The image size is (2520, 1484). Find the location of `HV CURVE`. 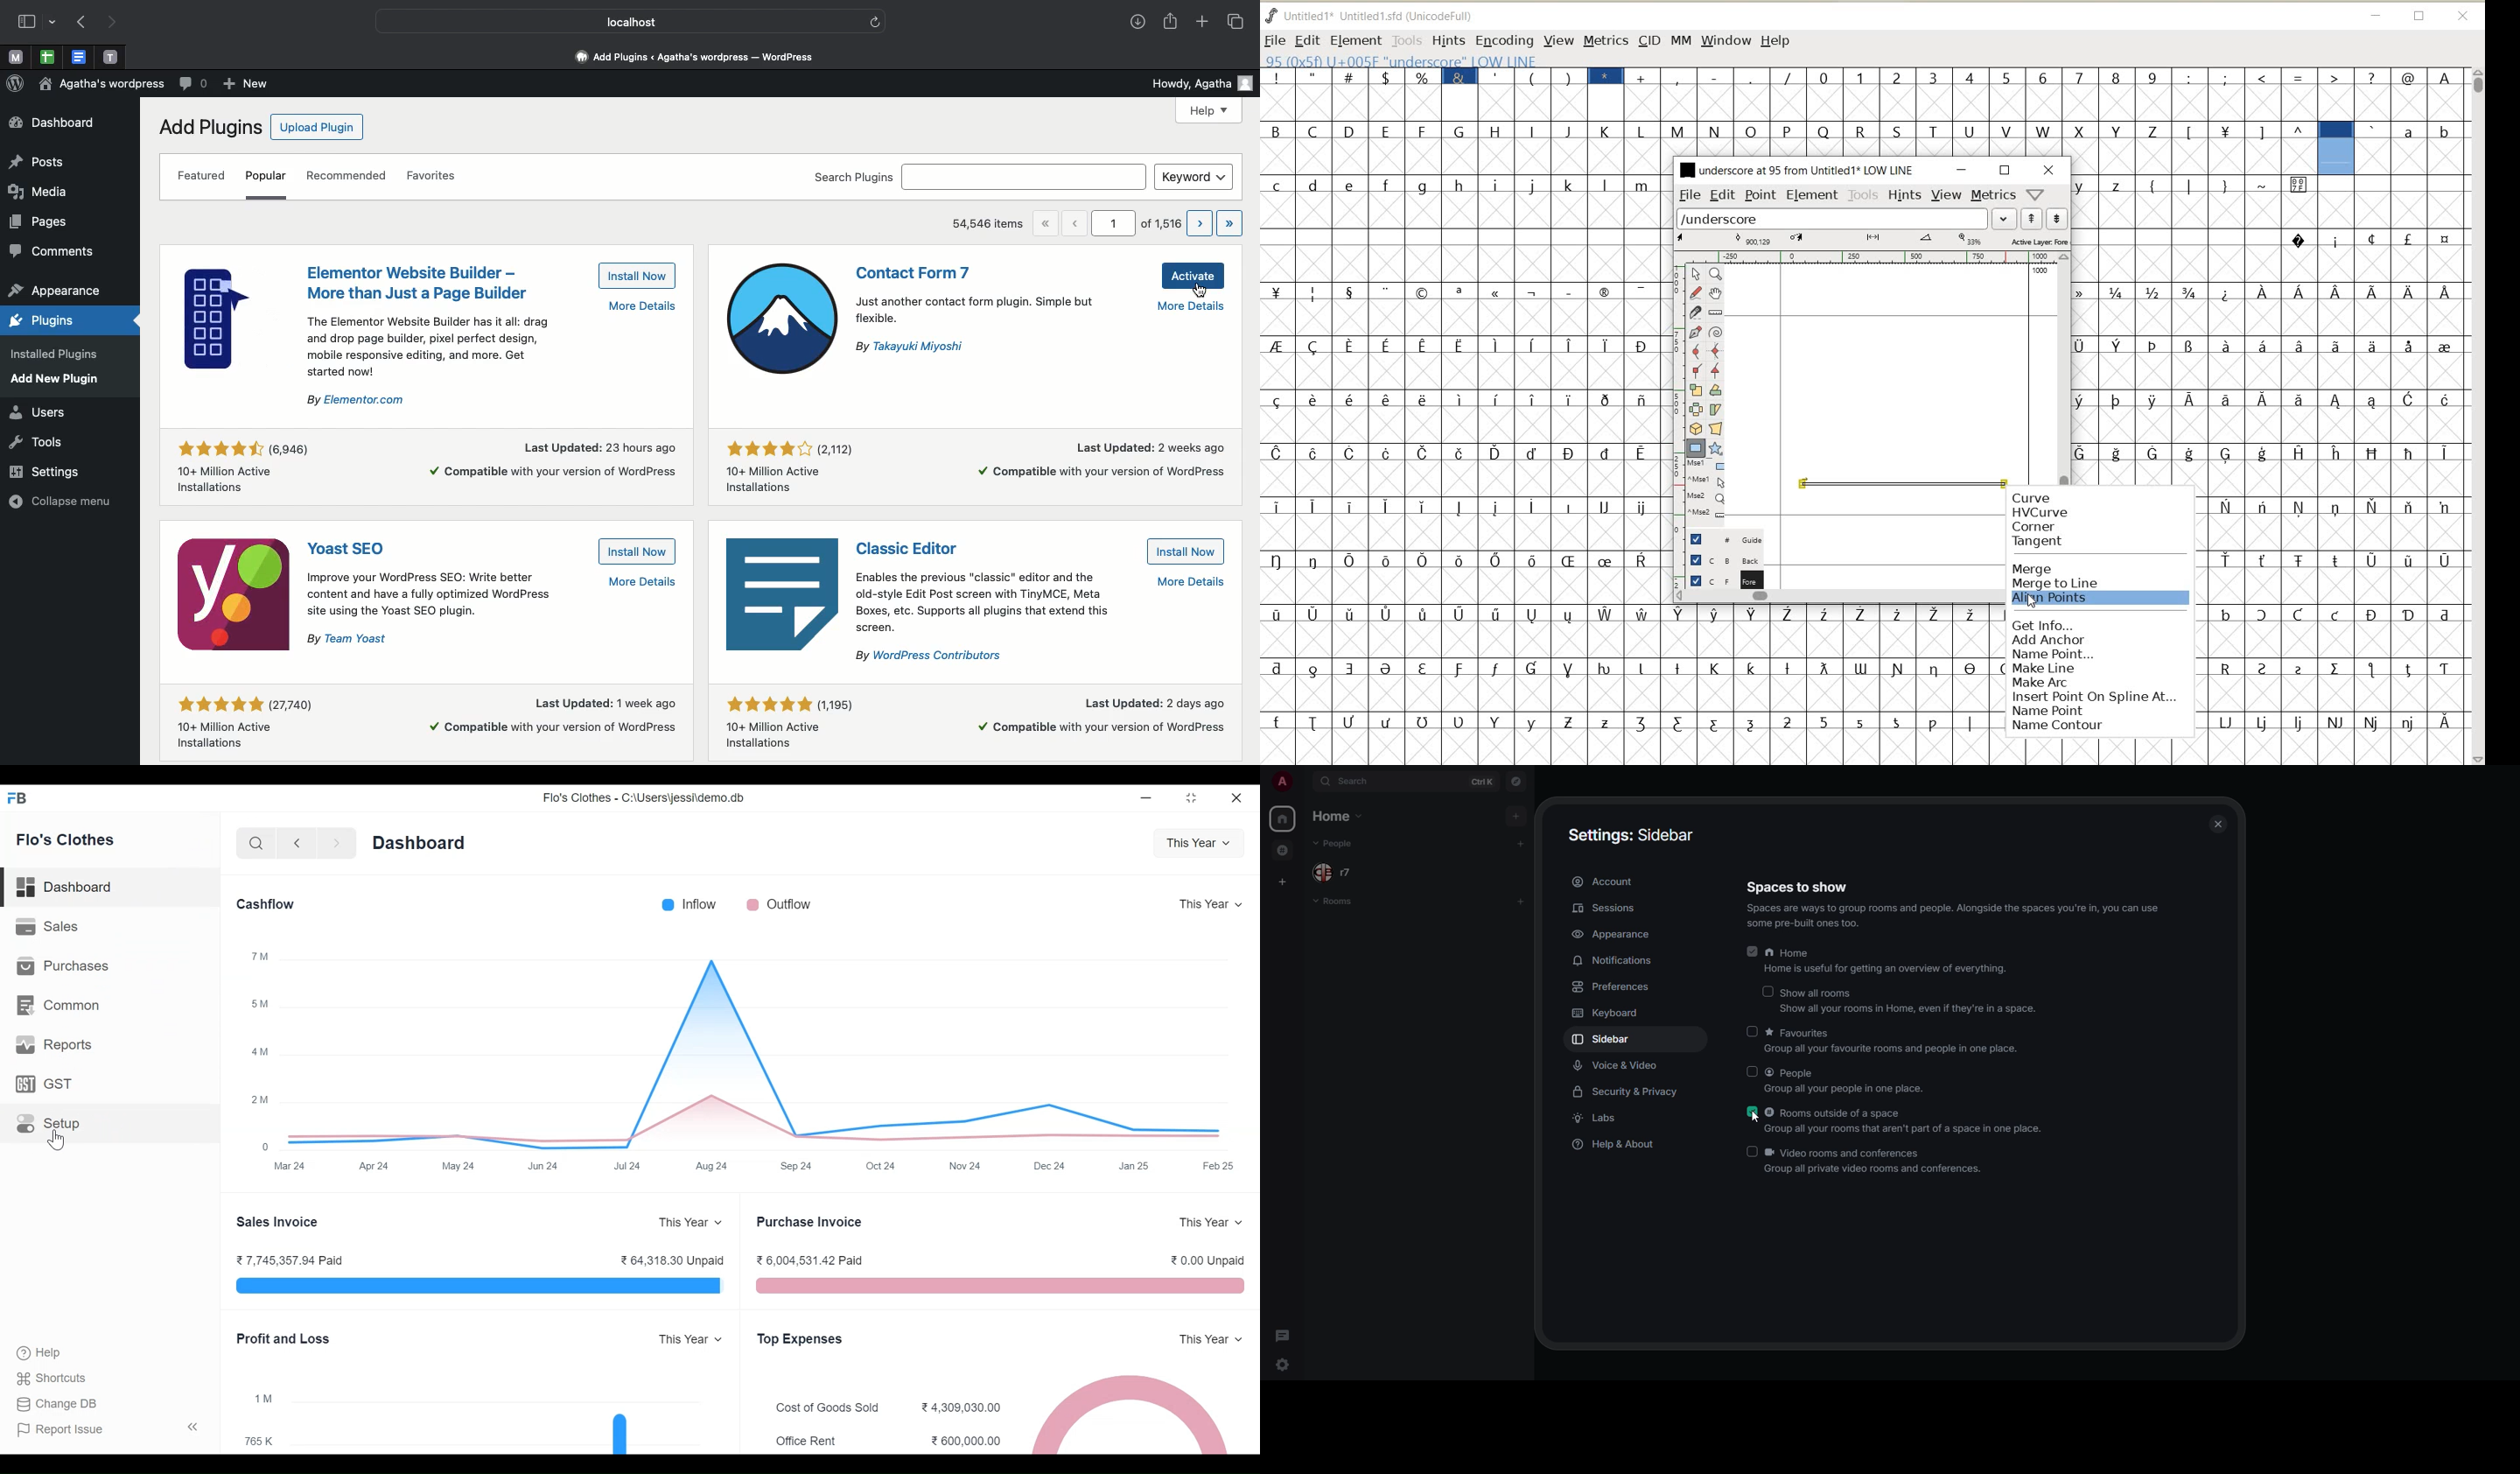

HV CURVE is located at coordinates (2039, 512).